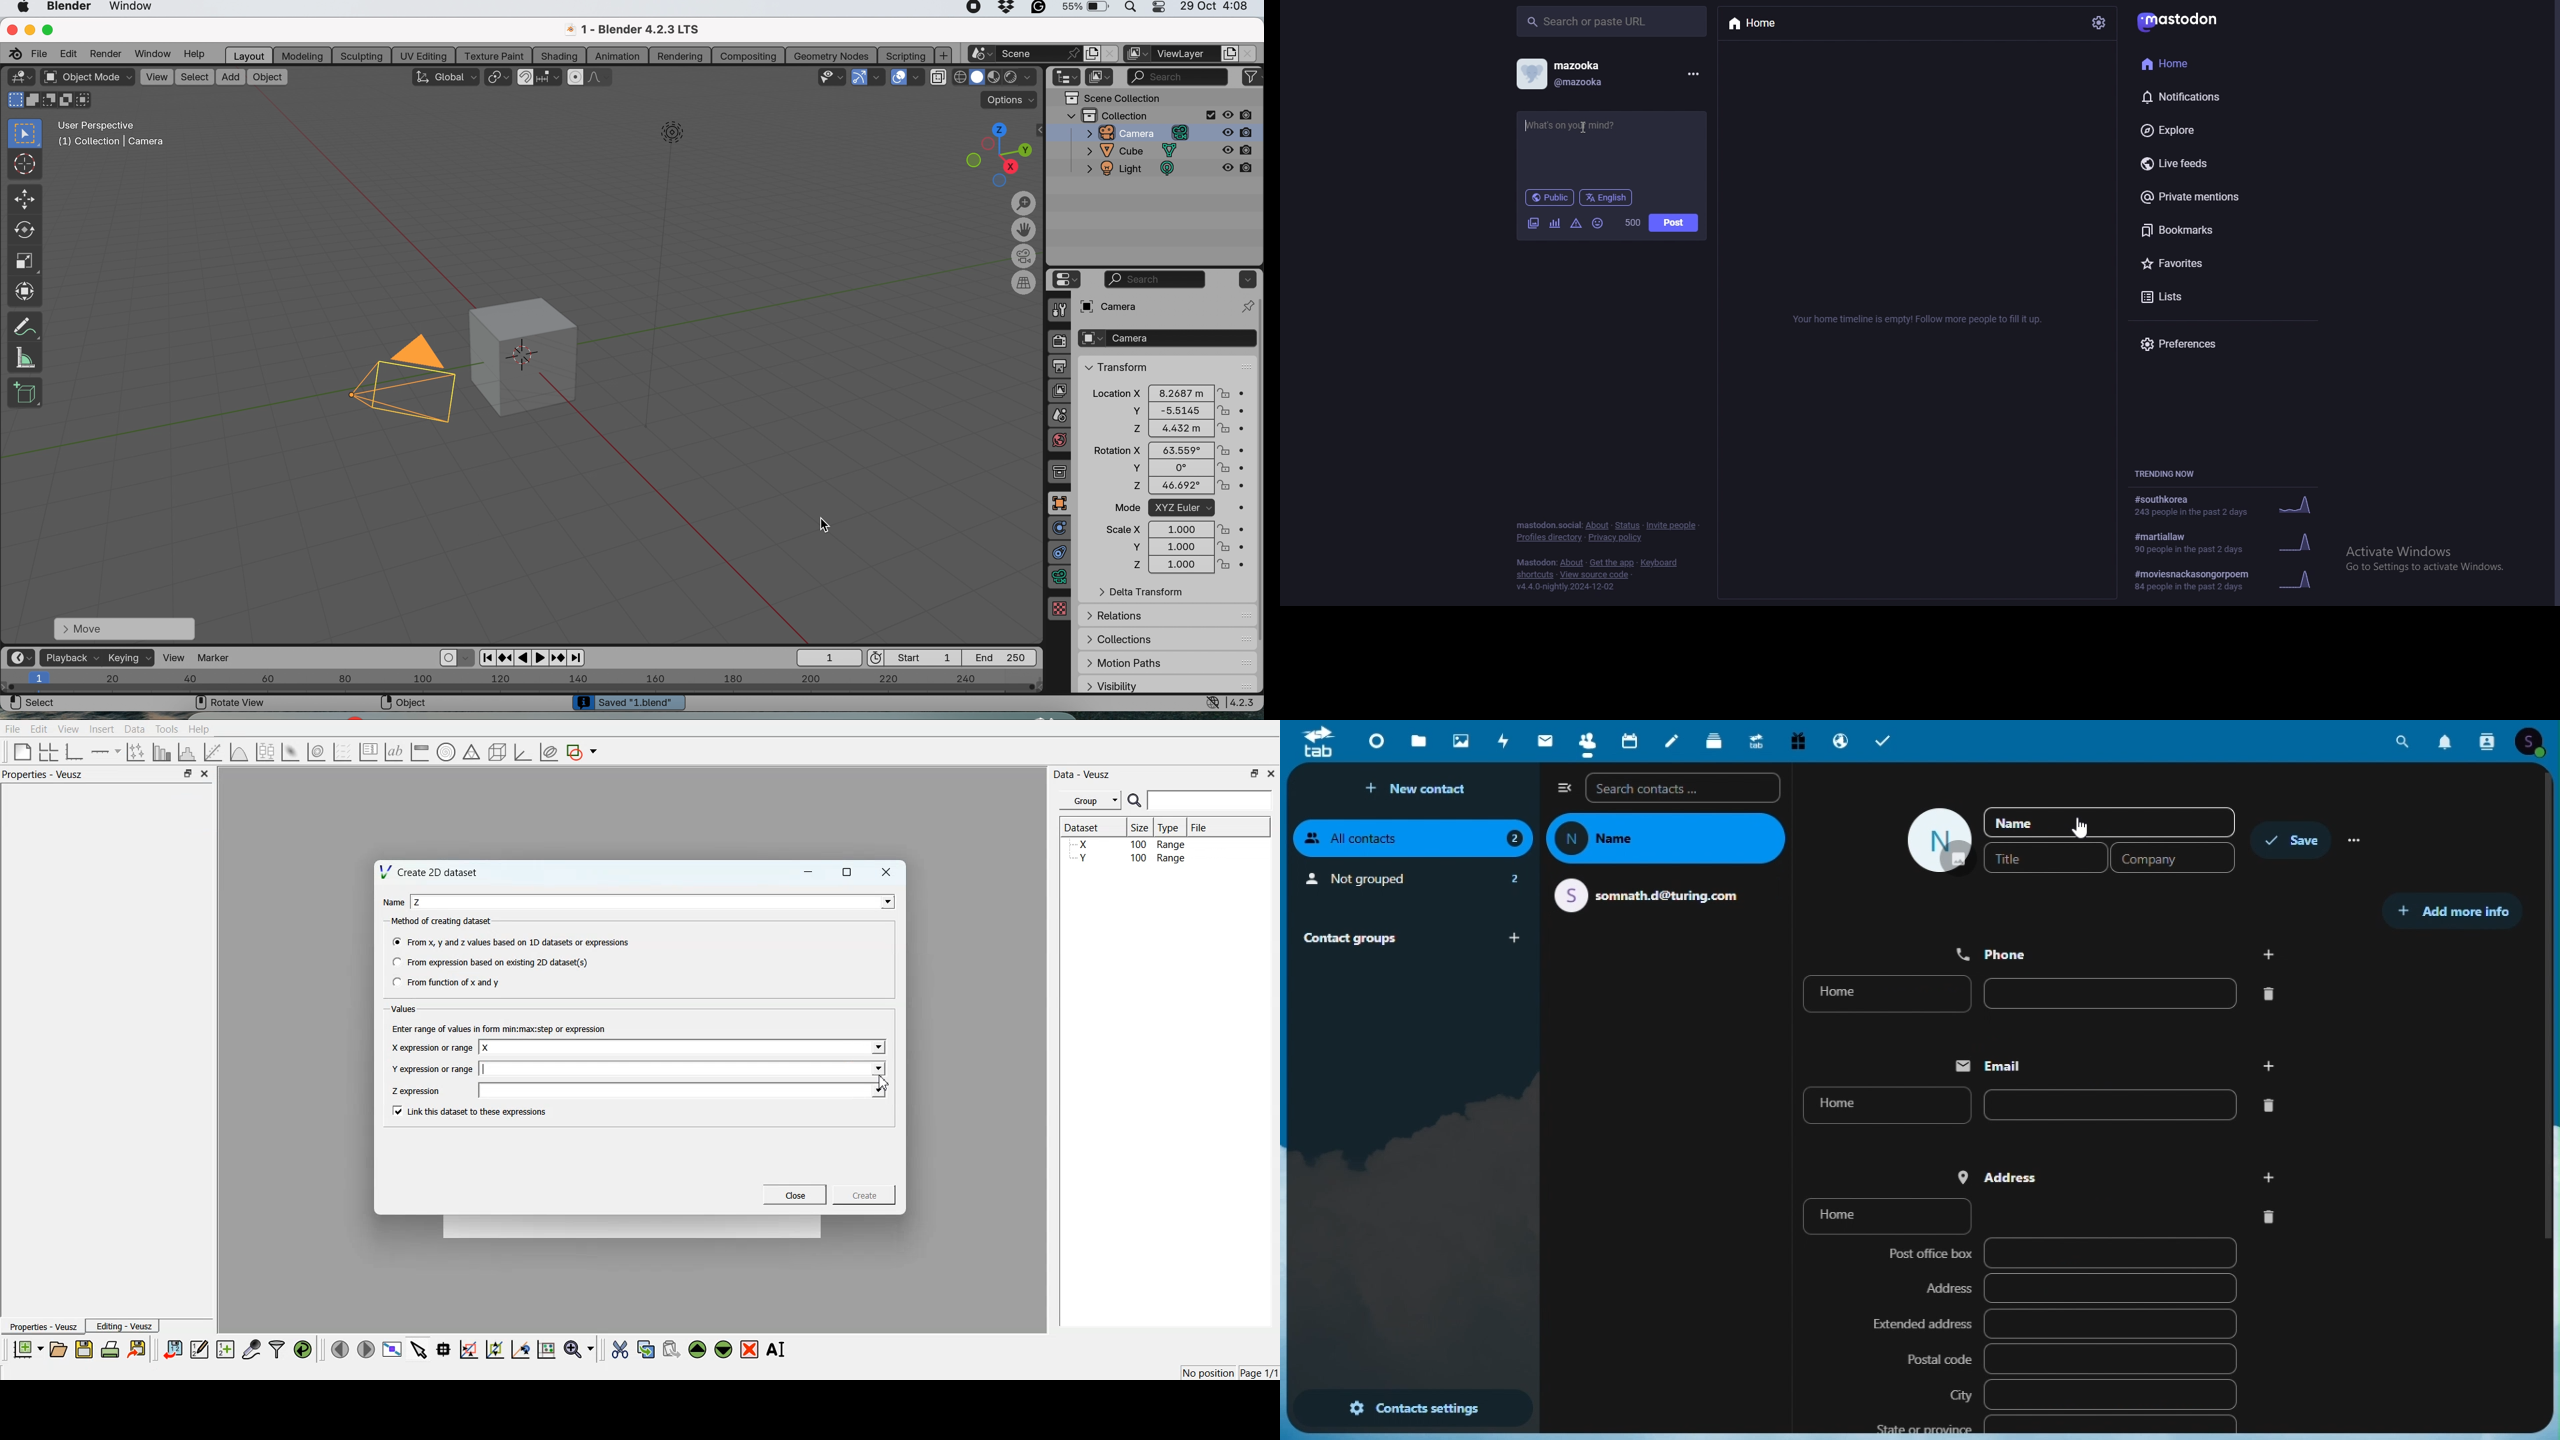 The image size is (2576, 1456). I want to click on Photo, so click(1460, 741).